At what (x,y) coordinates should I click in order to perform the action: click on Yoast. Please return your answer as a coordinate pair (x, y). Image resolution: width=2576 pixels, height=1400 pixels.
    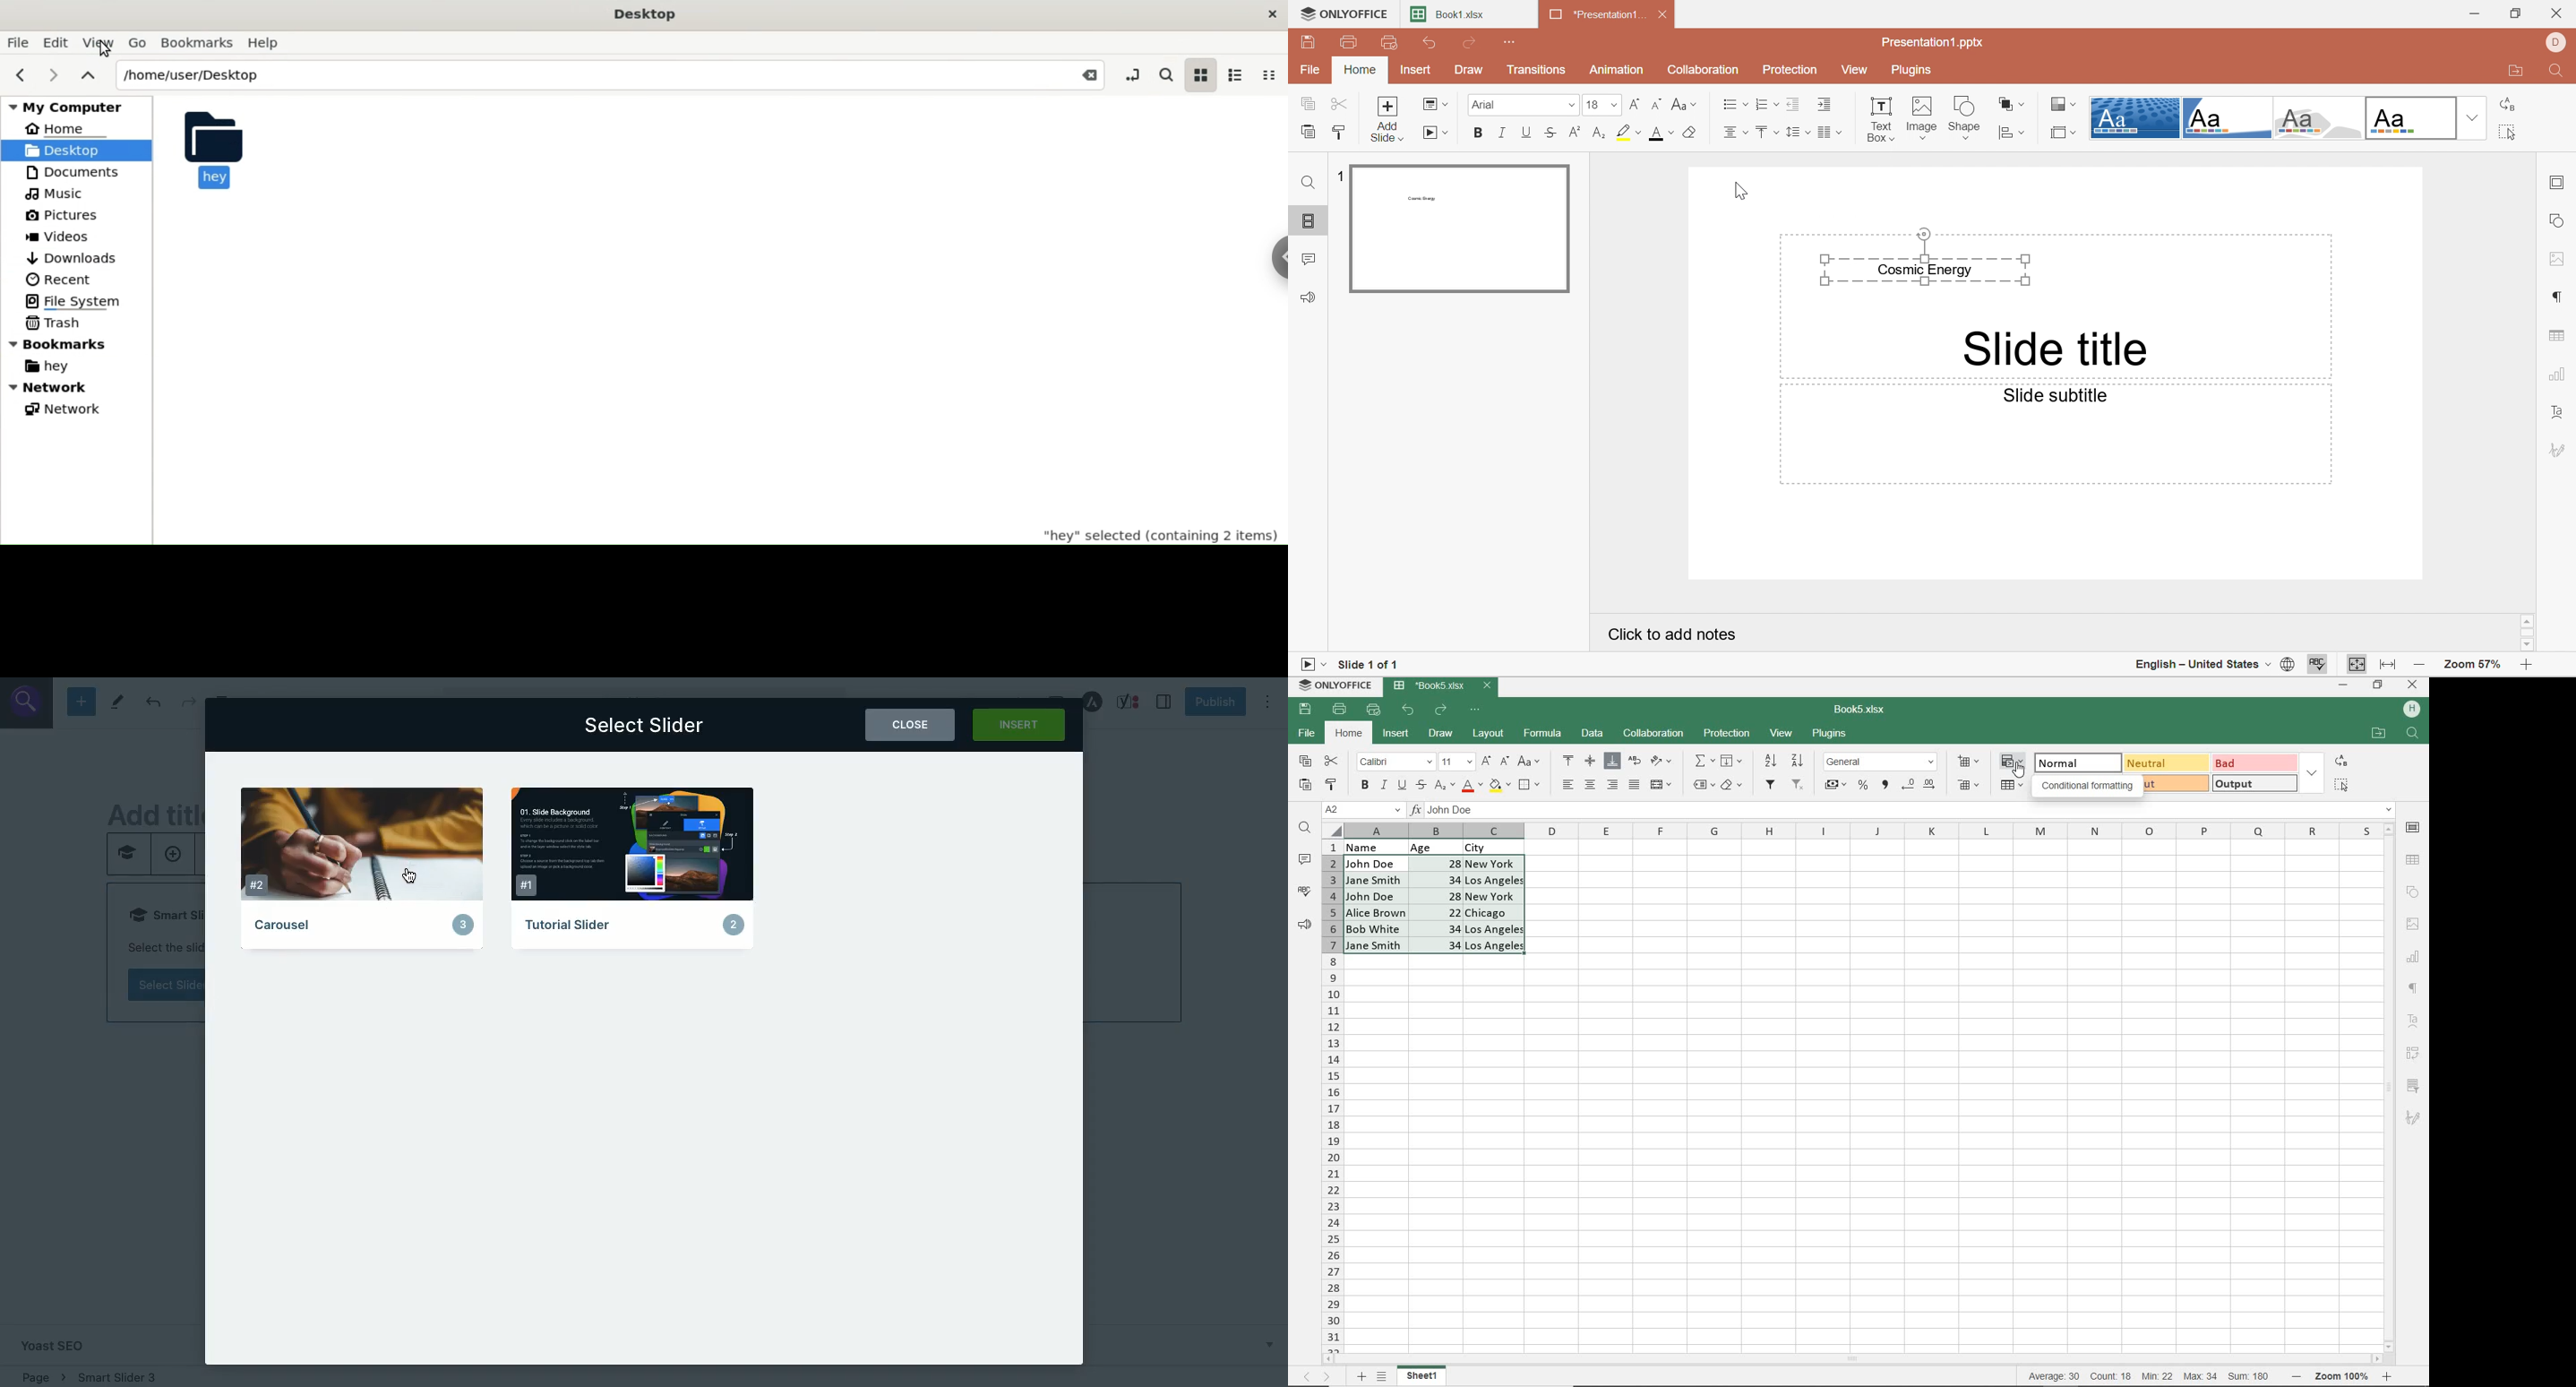
    Looking at the image, I should click on (1130, 702).